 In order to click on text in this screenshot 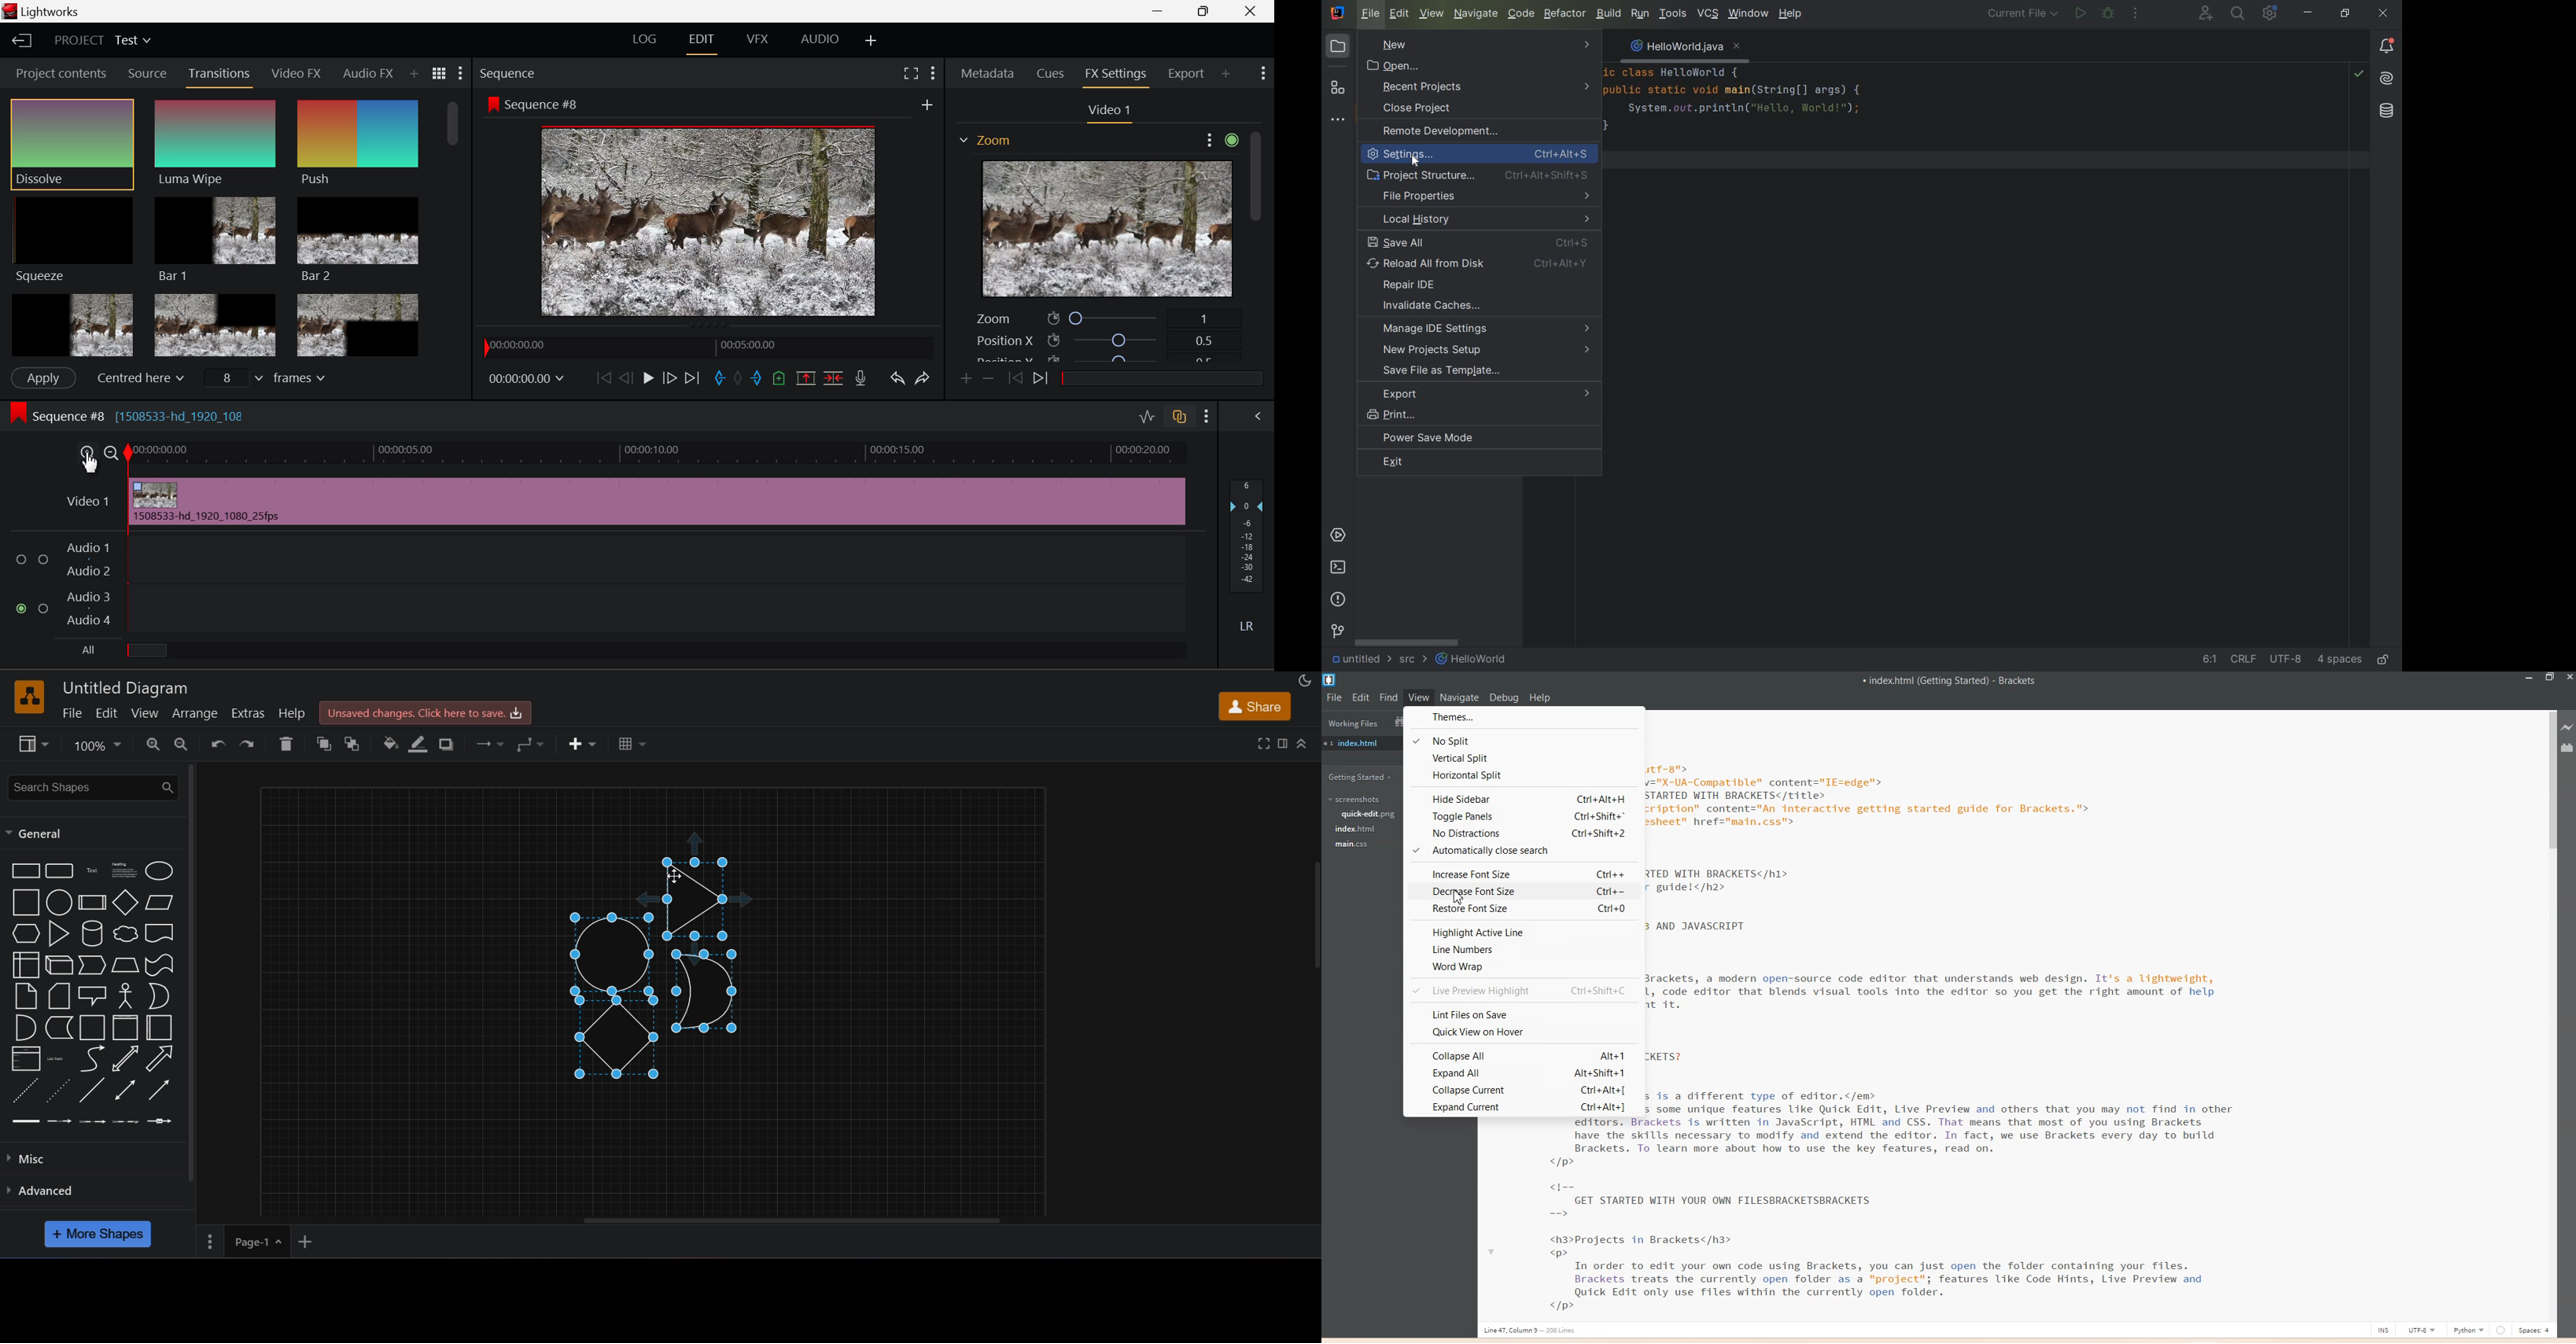, I will do `click(92, 872)`.